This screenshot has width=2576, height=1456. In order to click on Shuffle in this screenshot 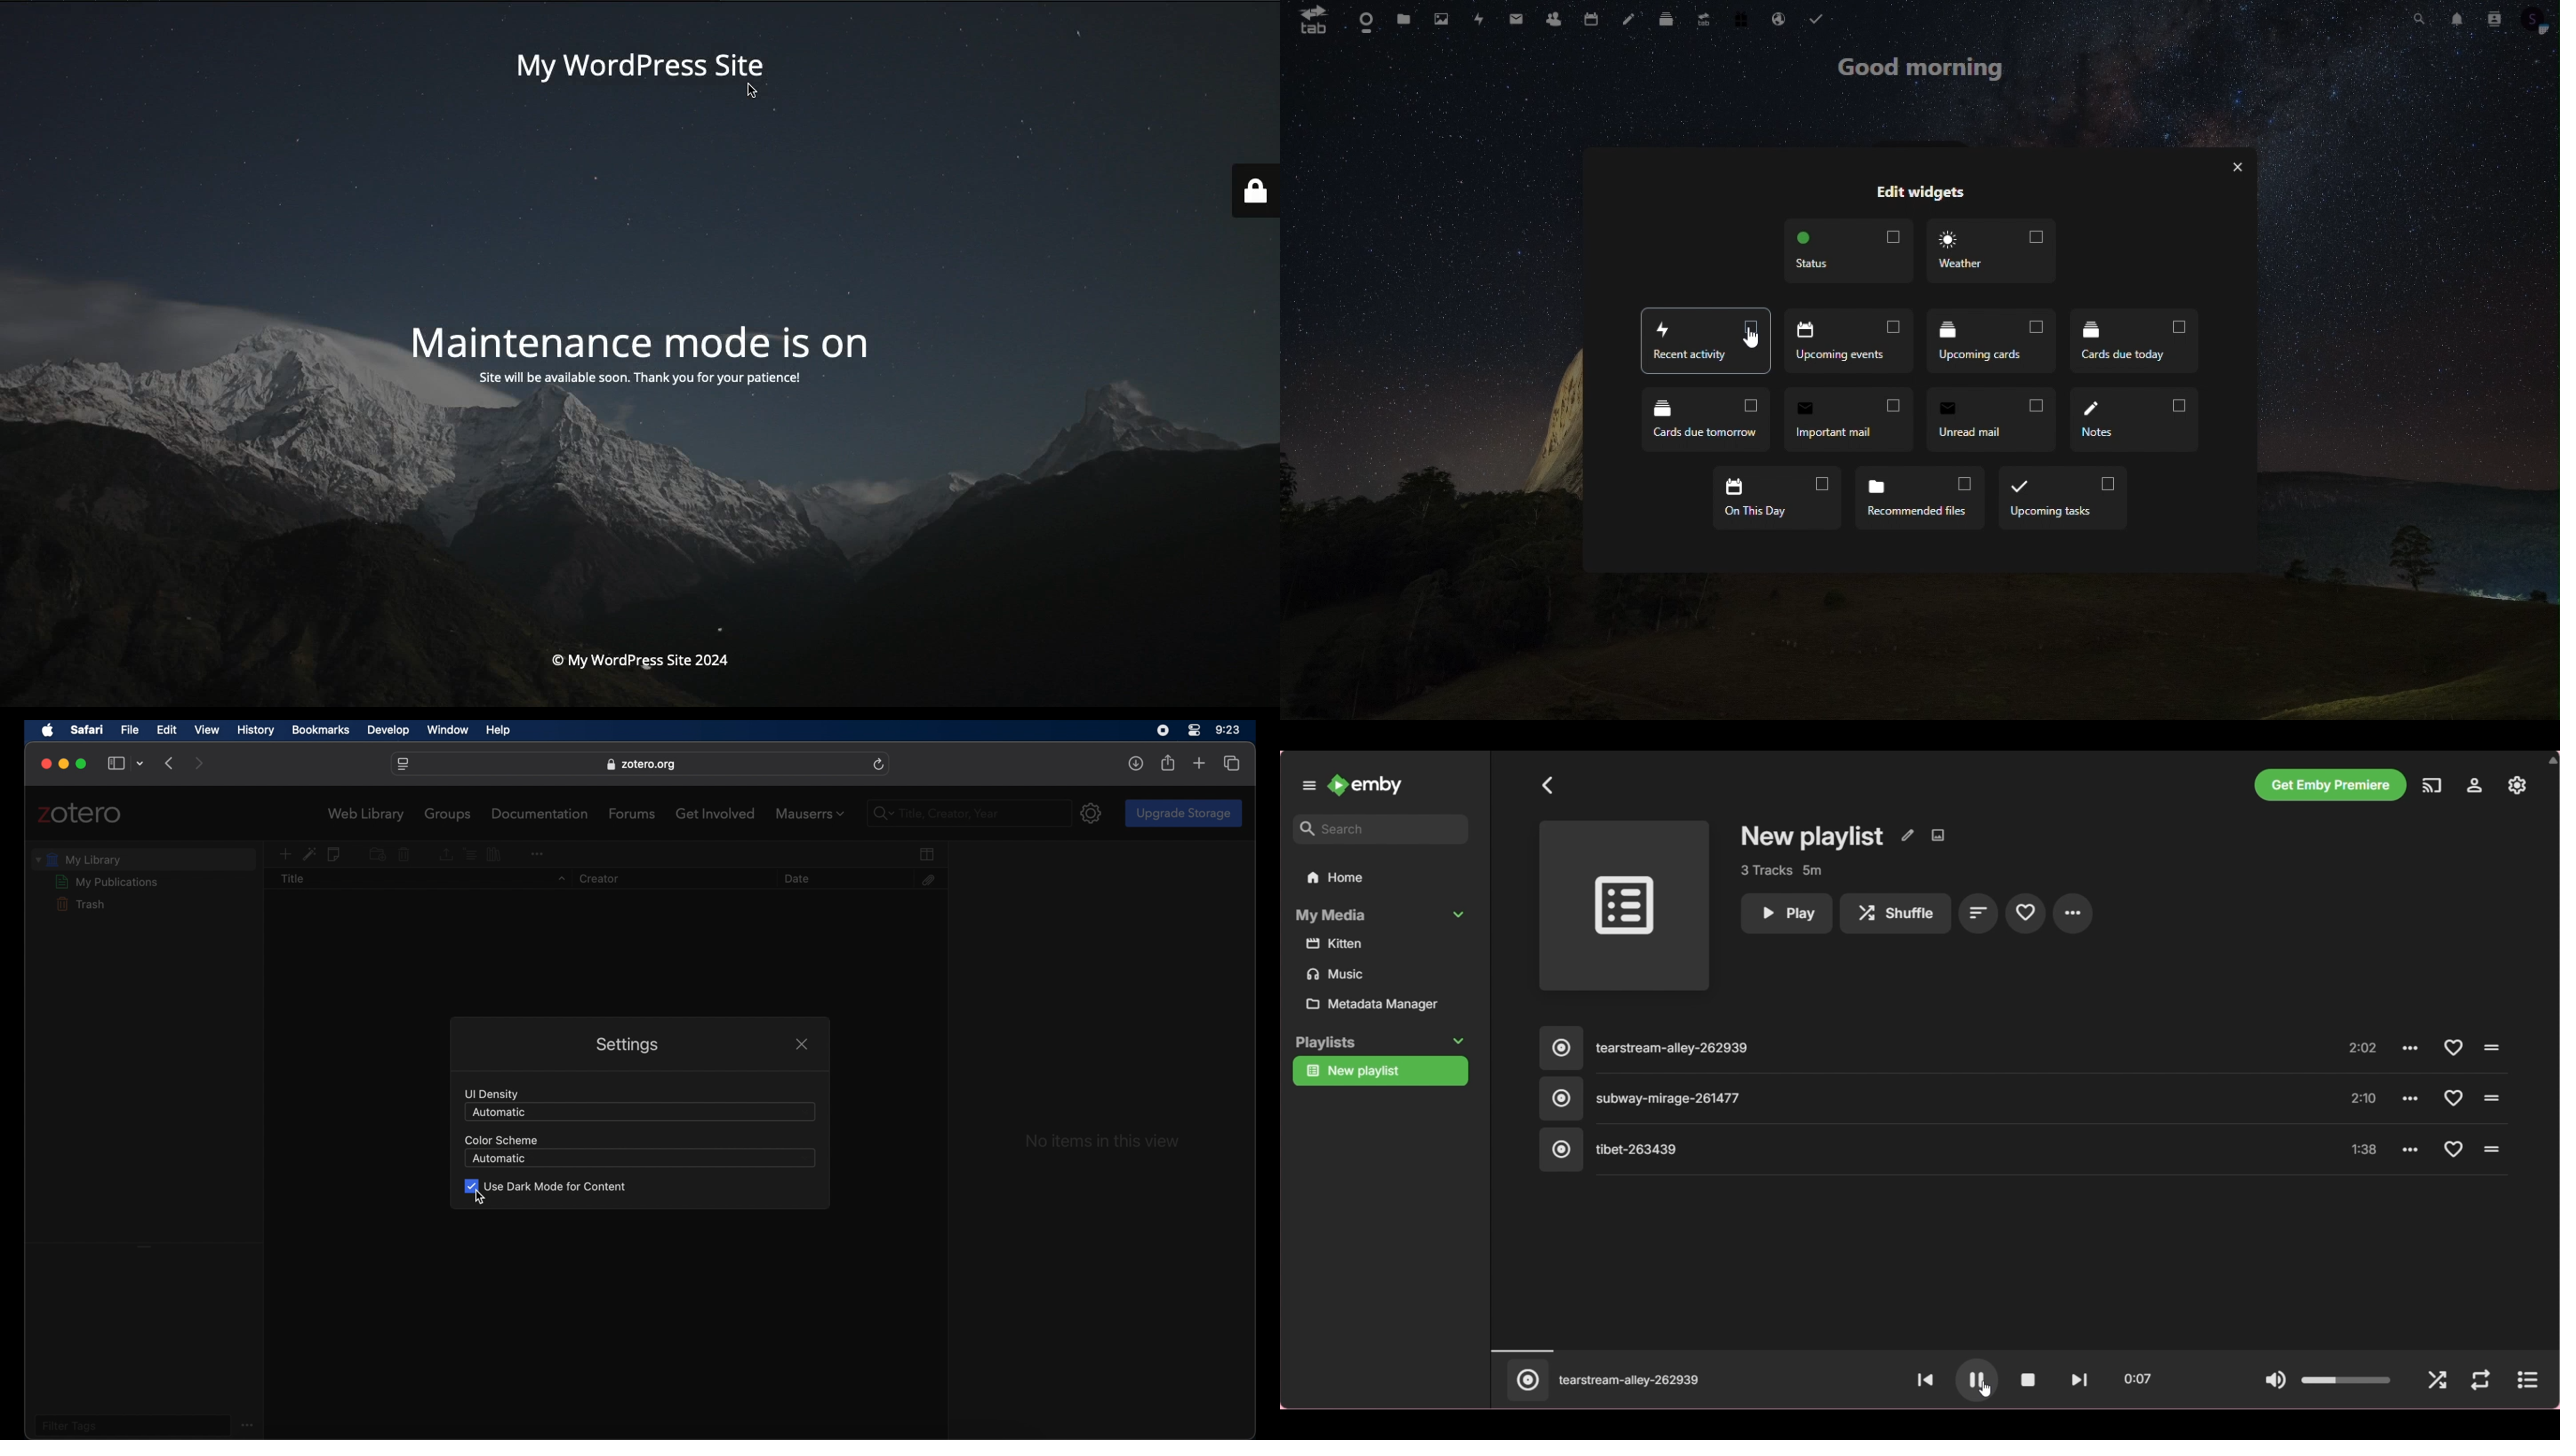, I will do `click(2437, 1381)`.